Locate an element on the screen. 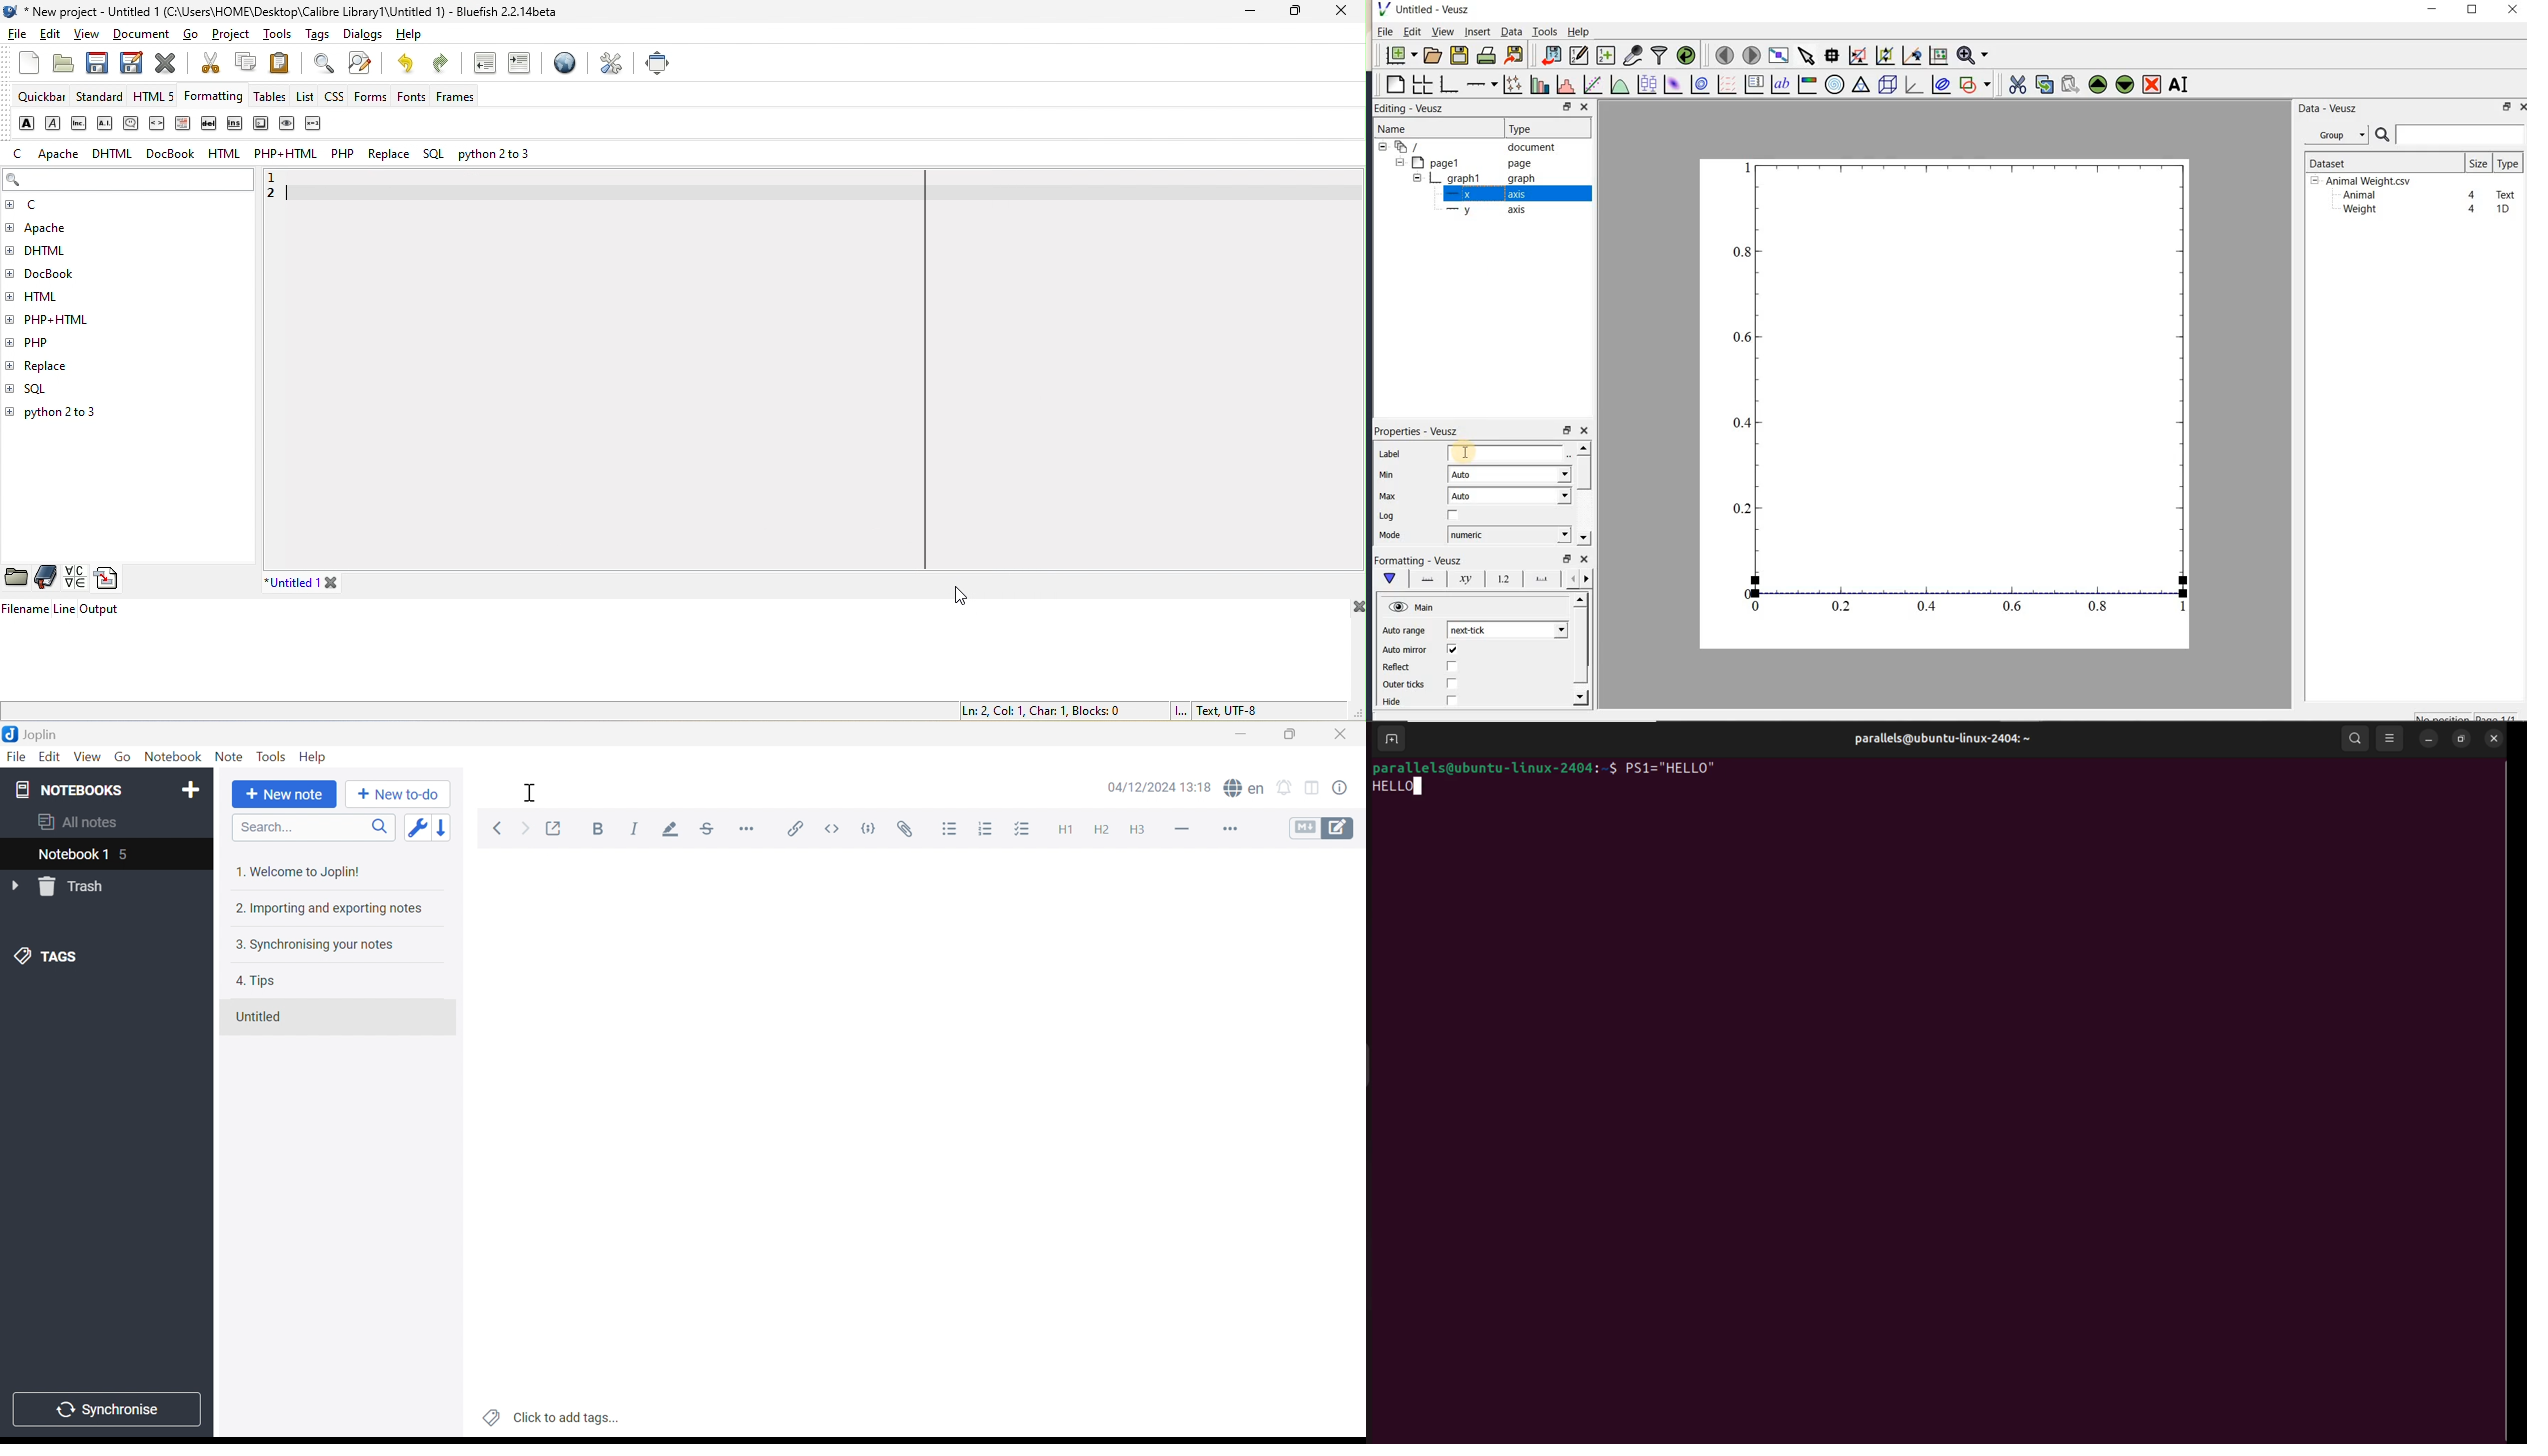 This screenshot has width=2548, height=1456. set alarm is located at coordinates (1288, 790).